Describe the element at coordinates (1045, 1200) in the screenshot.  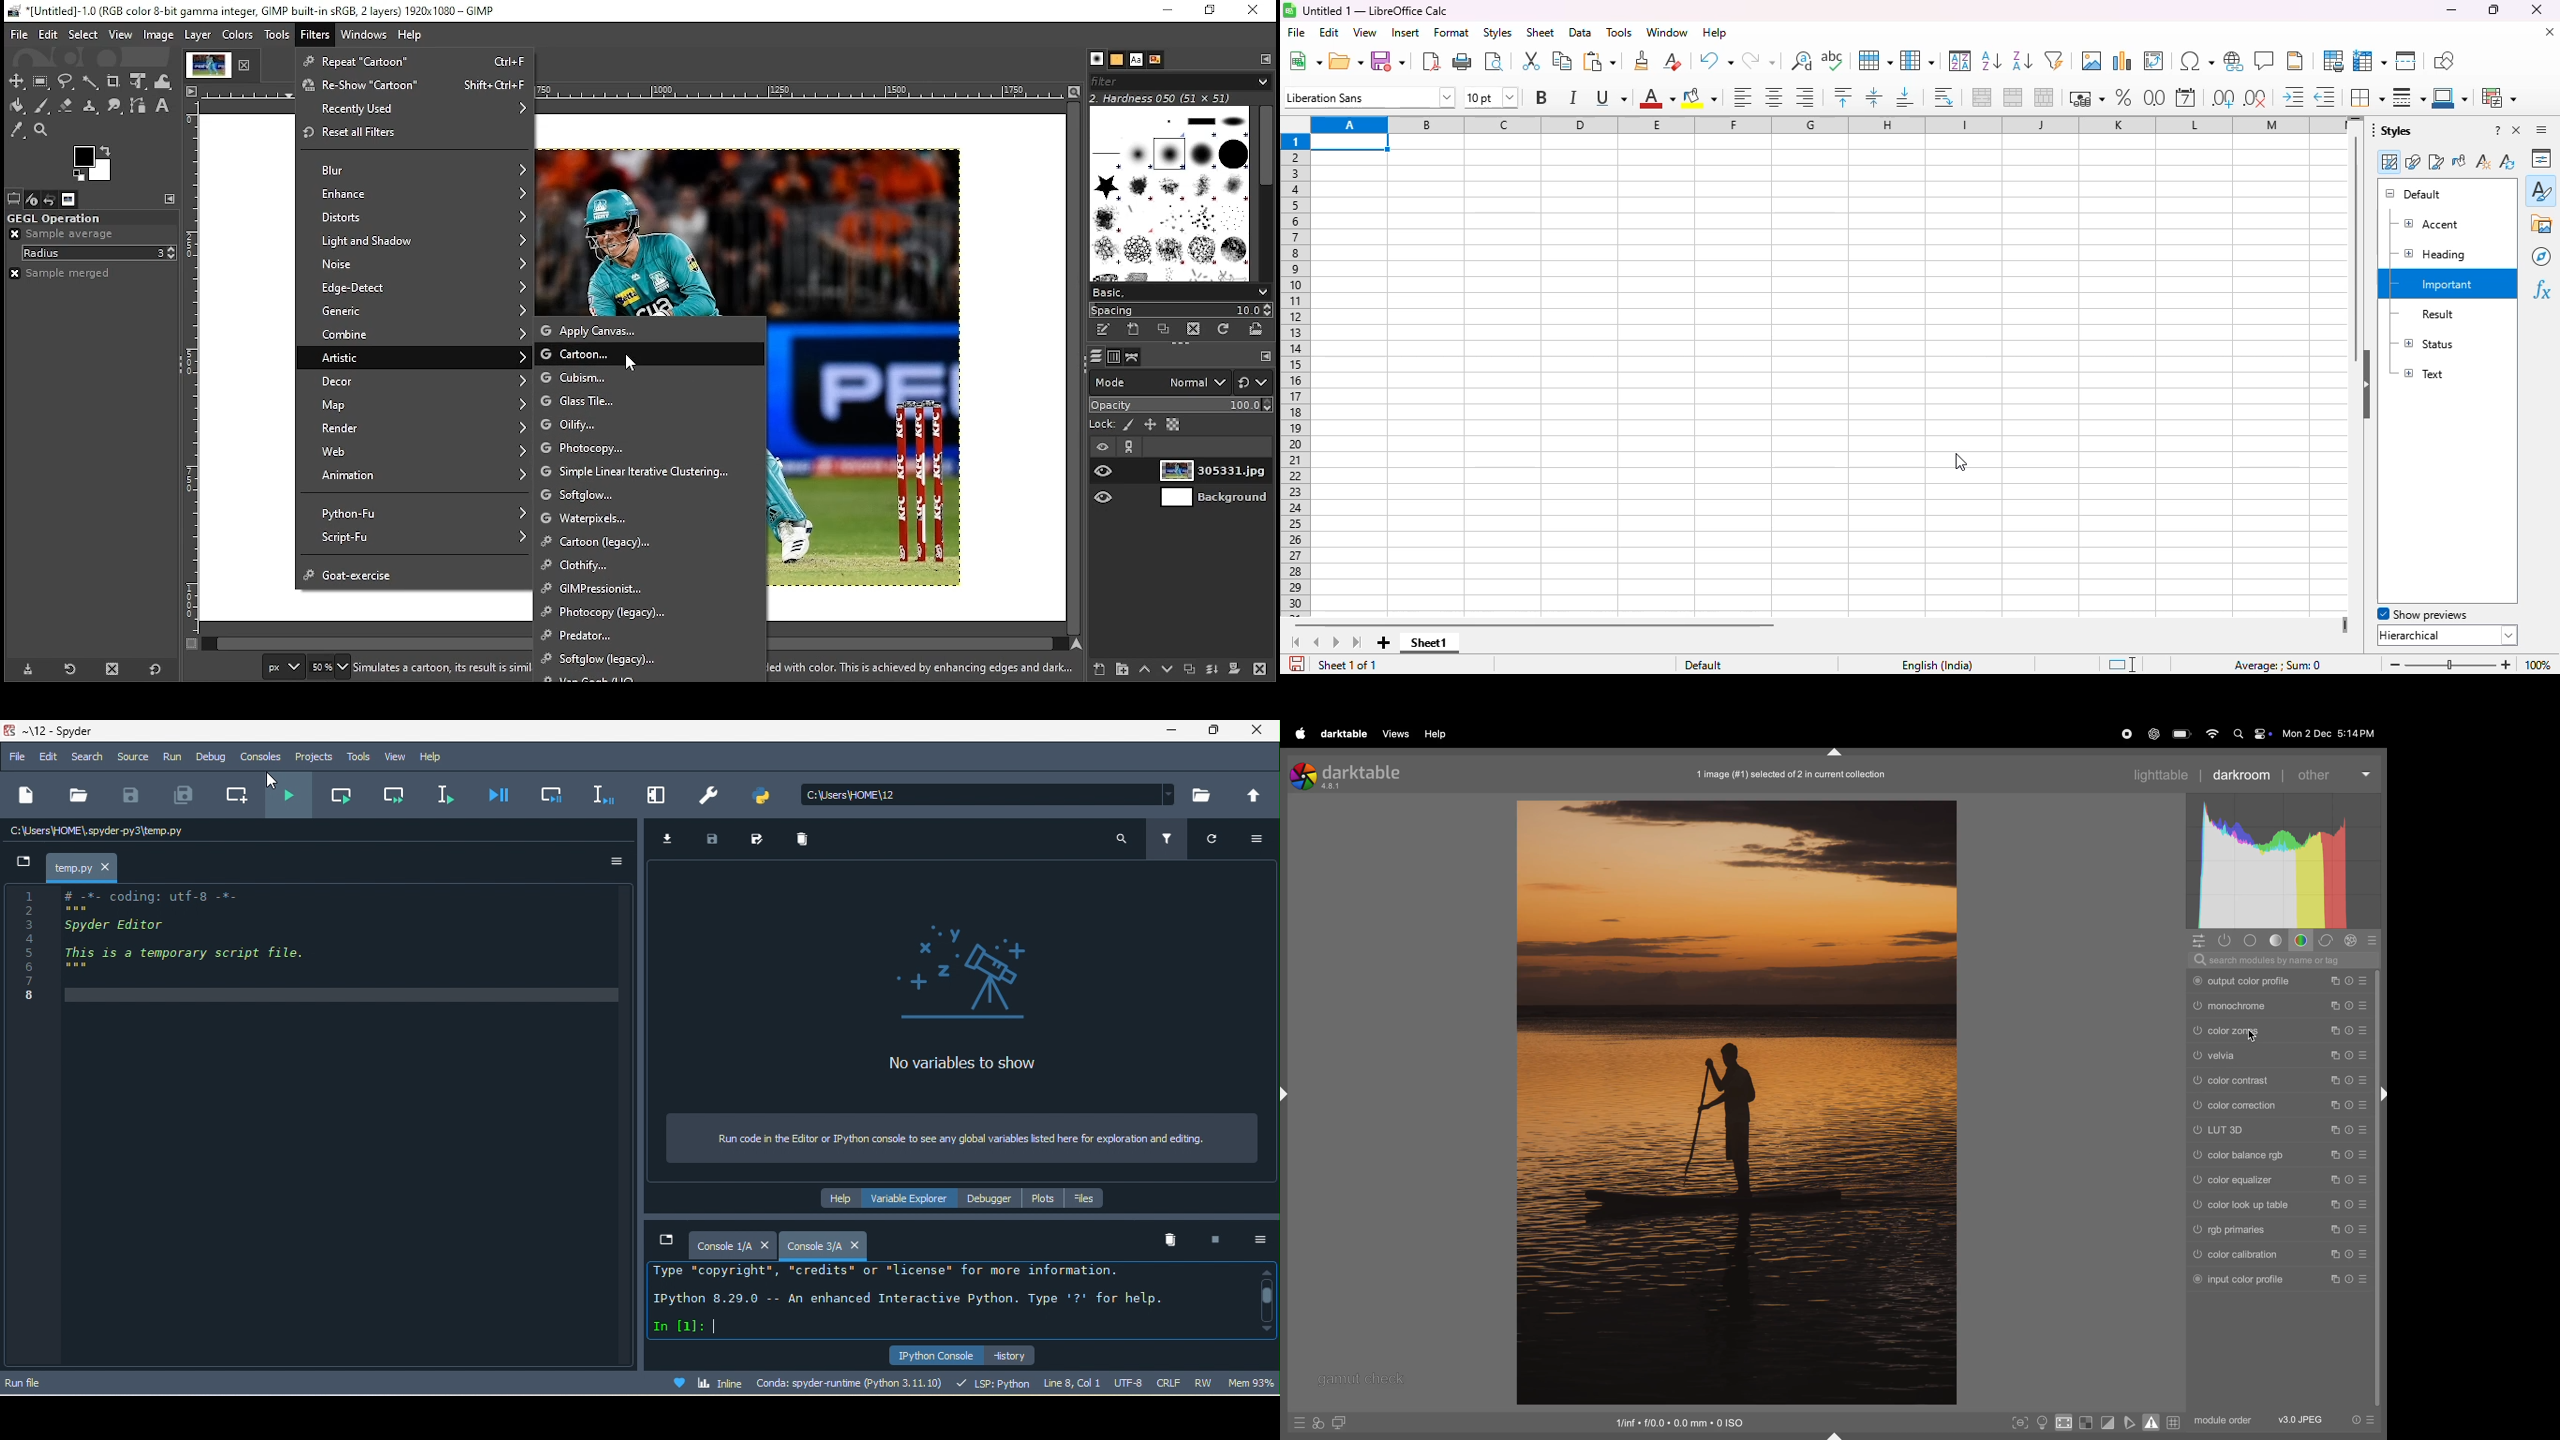
I see `plots` at that location.